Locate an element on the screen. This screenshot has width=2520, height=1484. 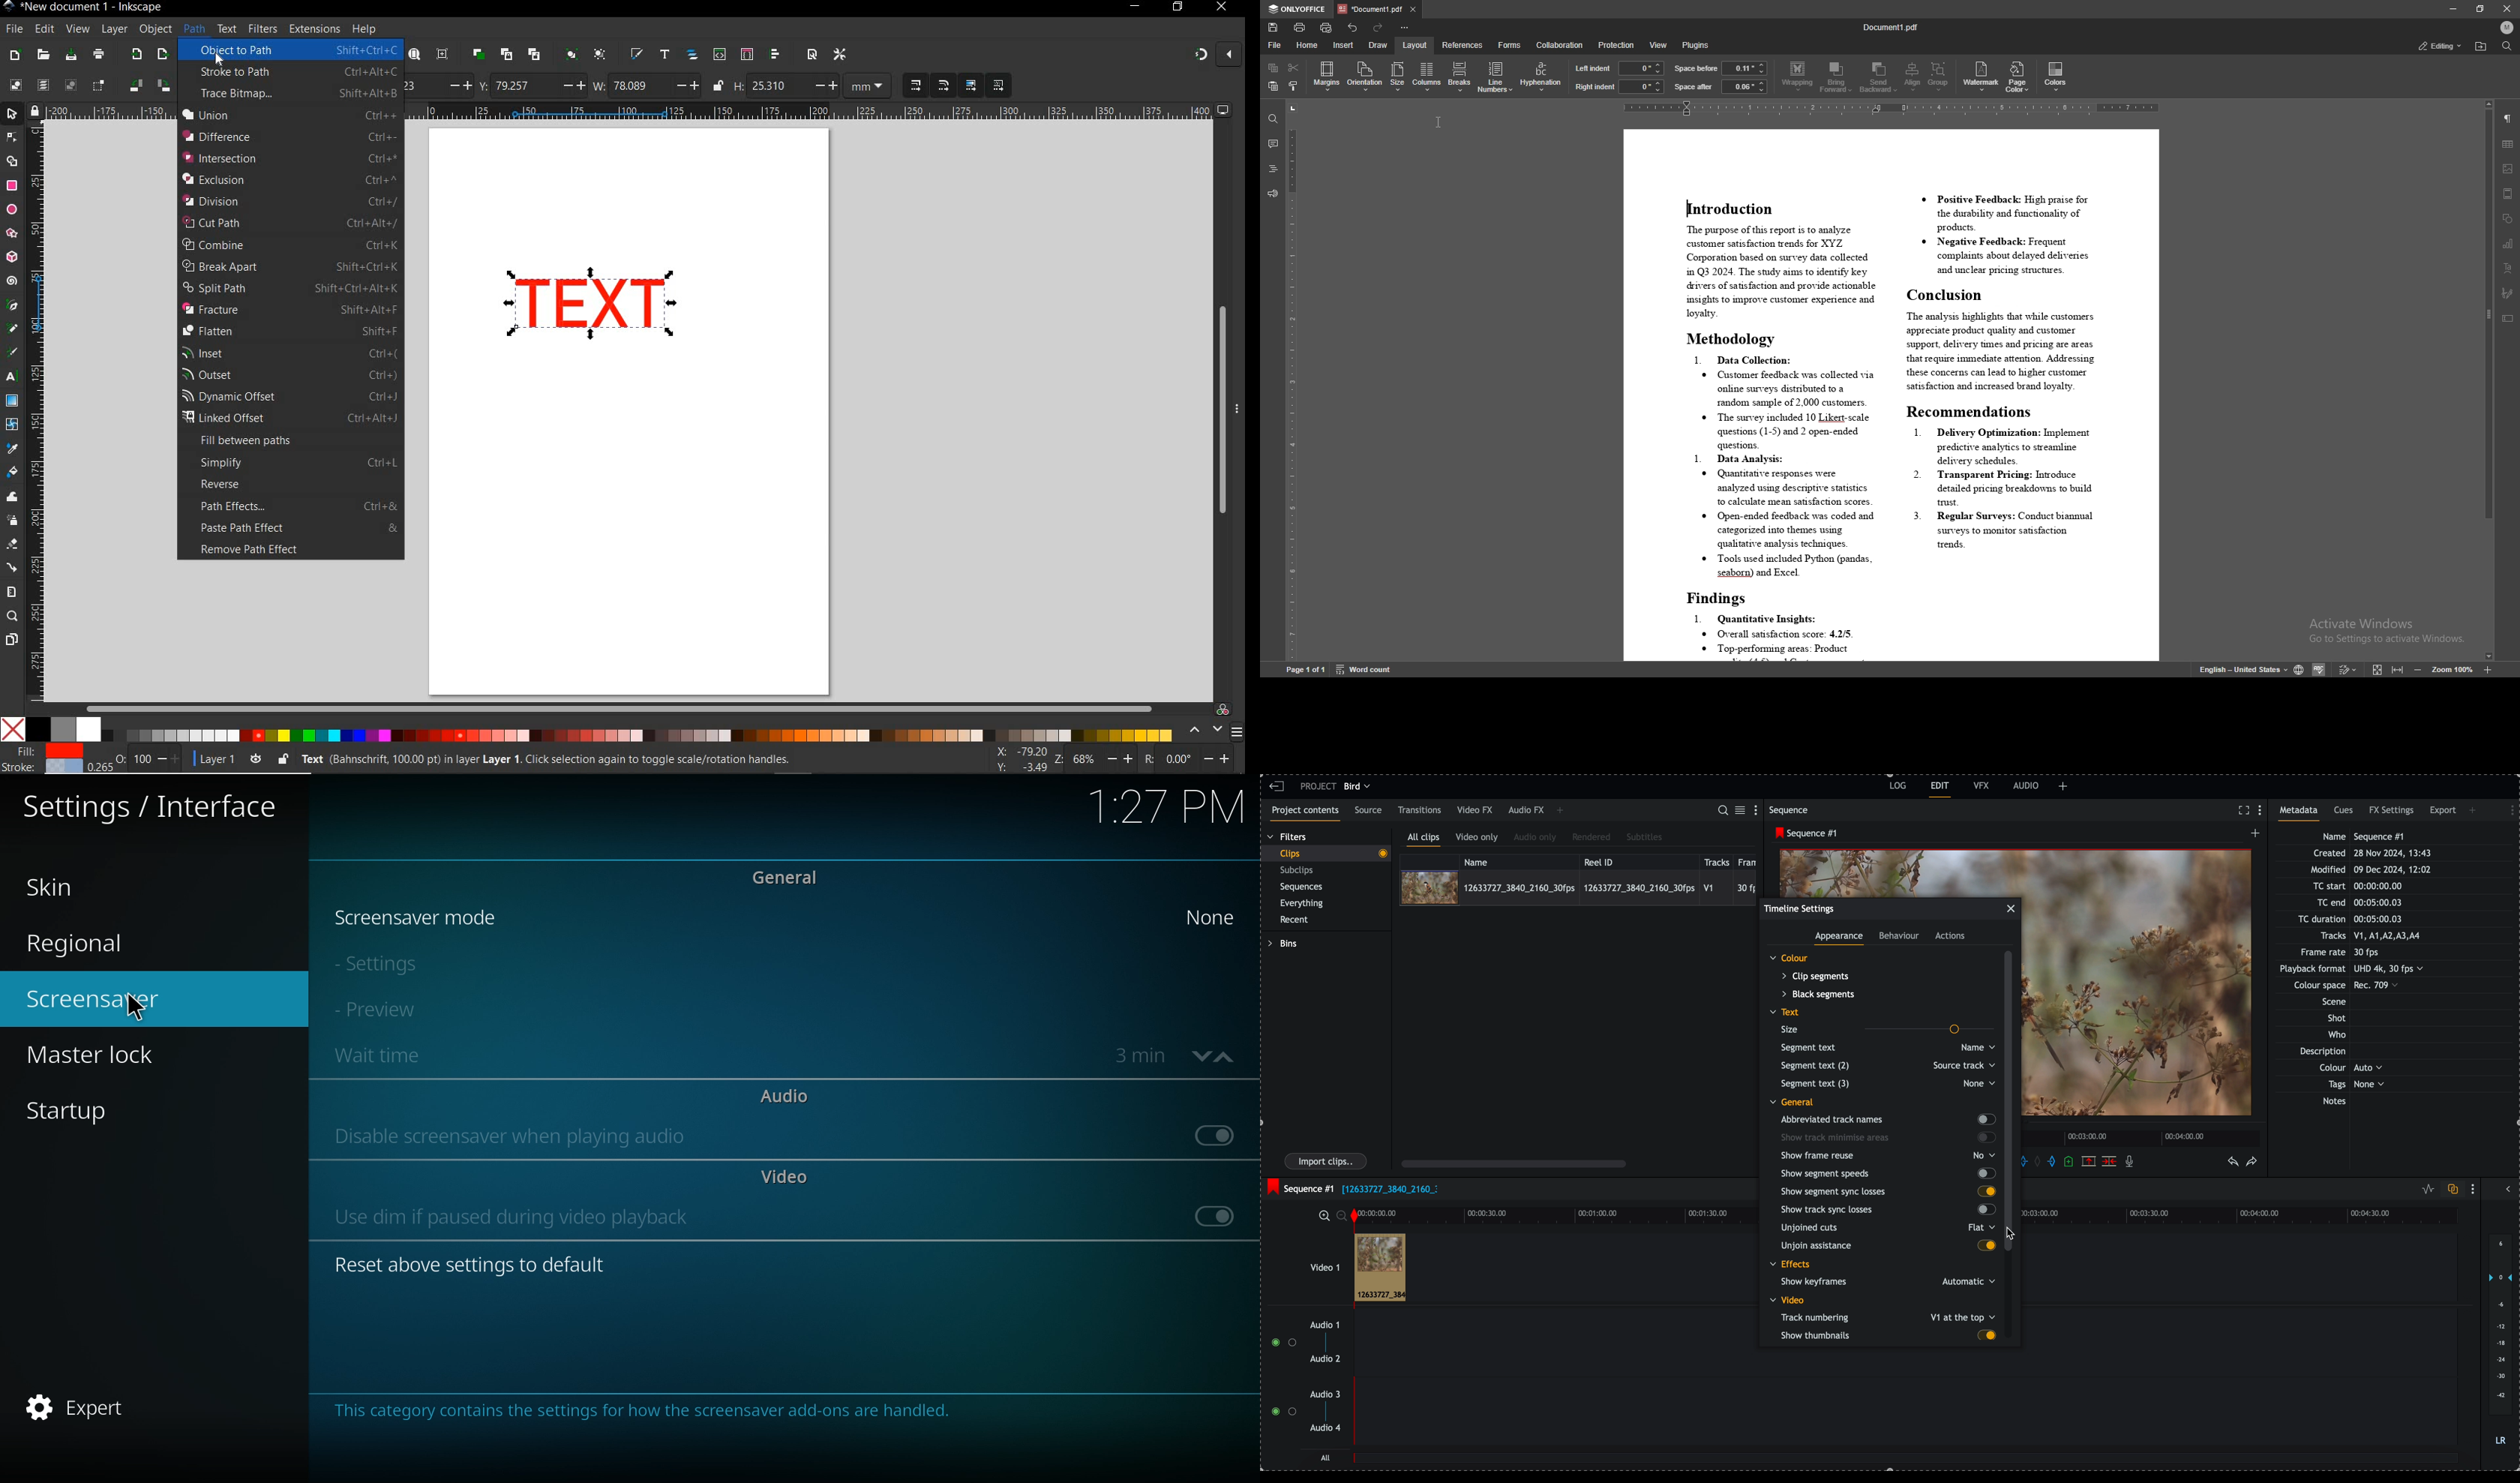
collaboration is located at coordinates (1559, 45).